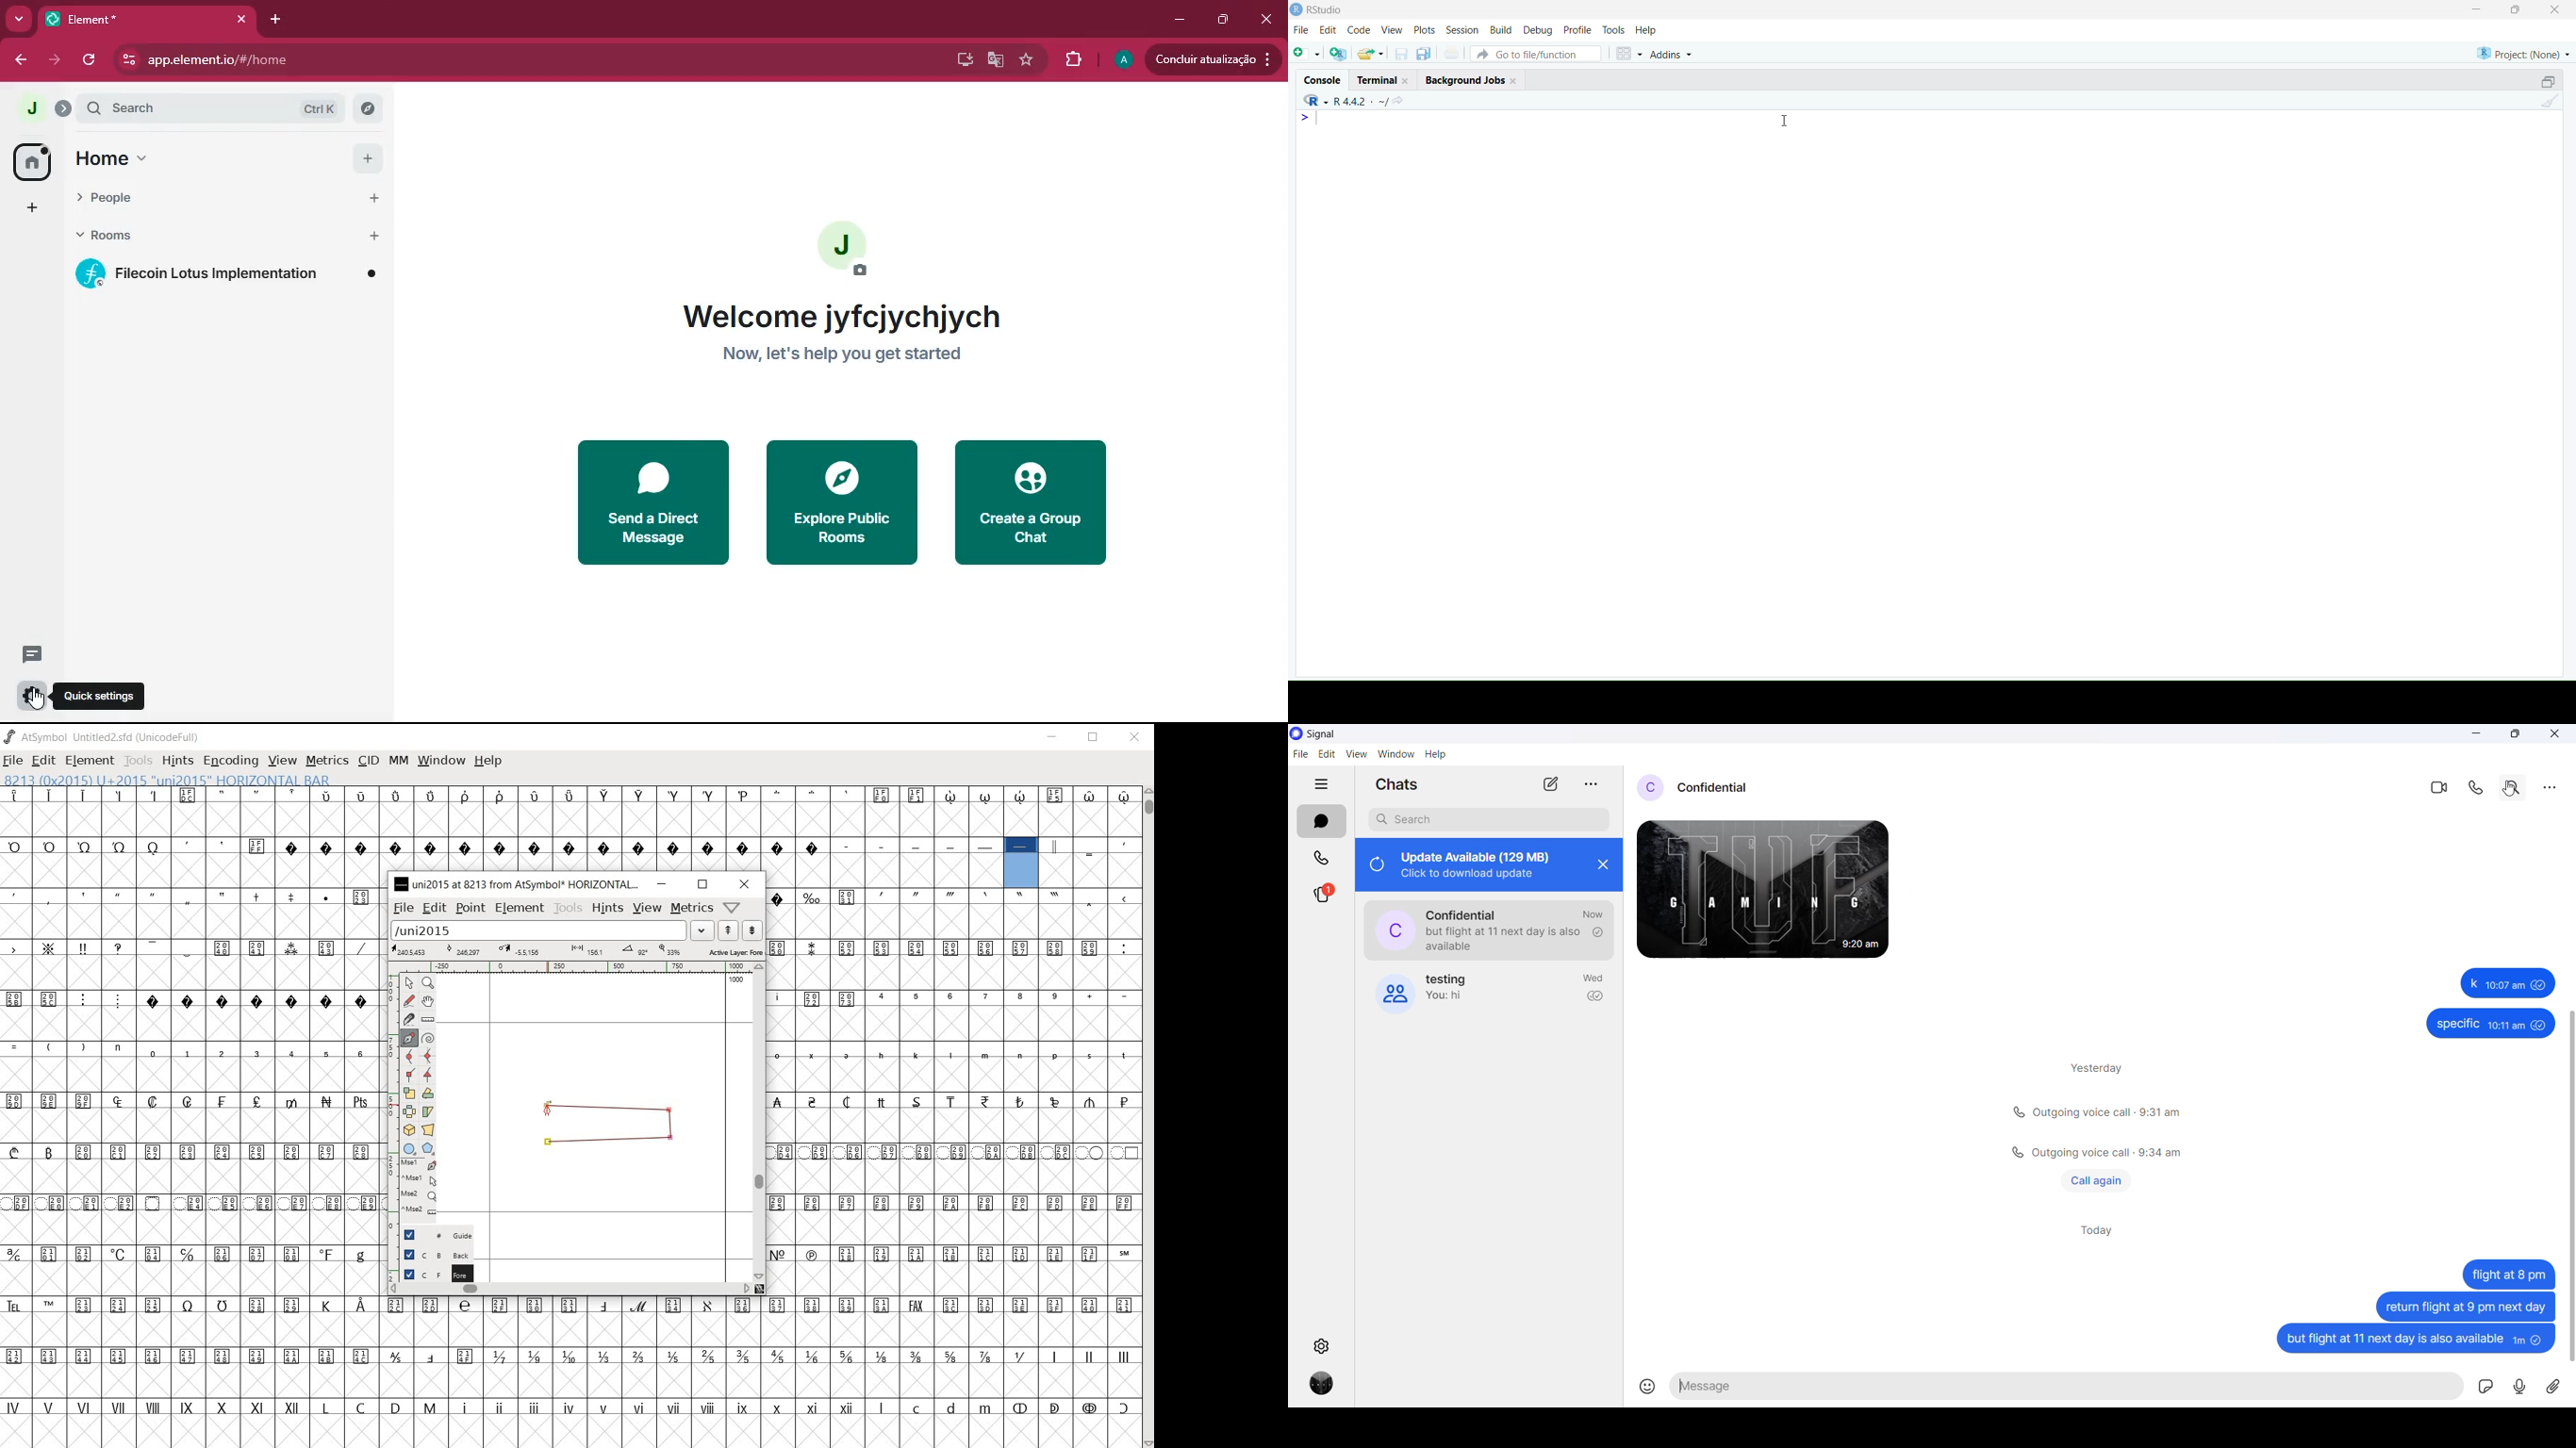 The width and height of the screenshot is (2576, 1456). Describe the element at coordinates (672, 1139) in the screenshot. I see `added point` at that location.